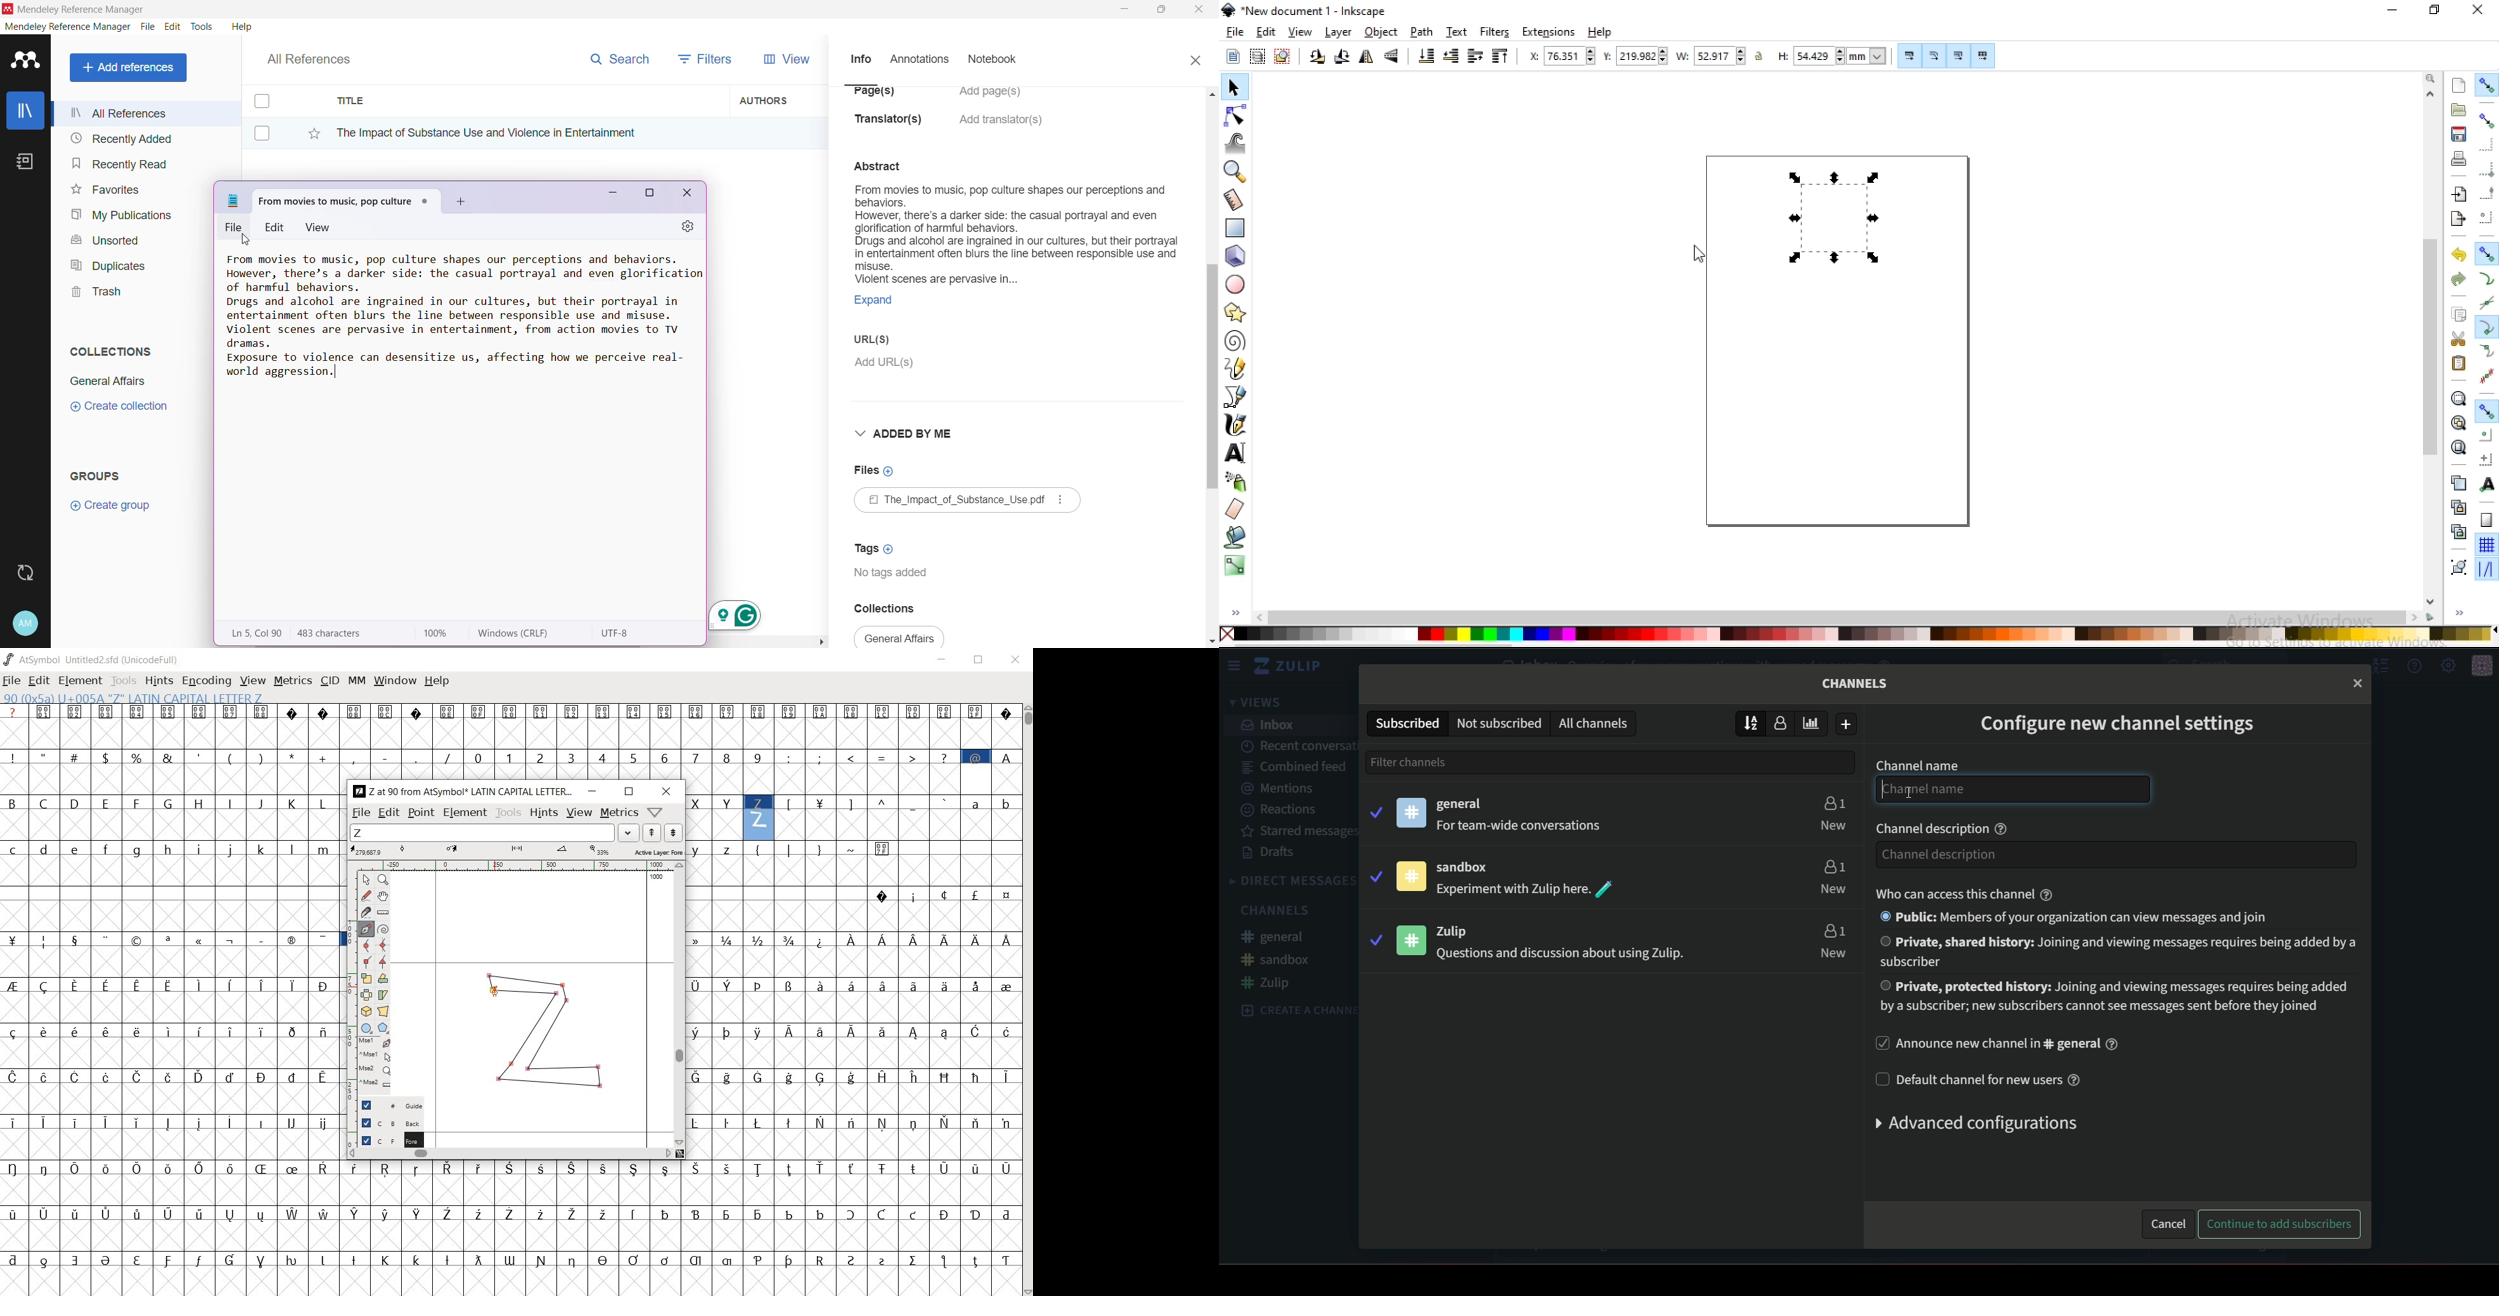 The height and width of the screenshot is (1316, 2520). Describe the element at coordinates (362, 912) in the screenshot. I see `cut splines in two` at that location.